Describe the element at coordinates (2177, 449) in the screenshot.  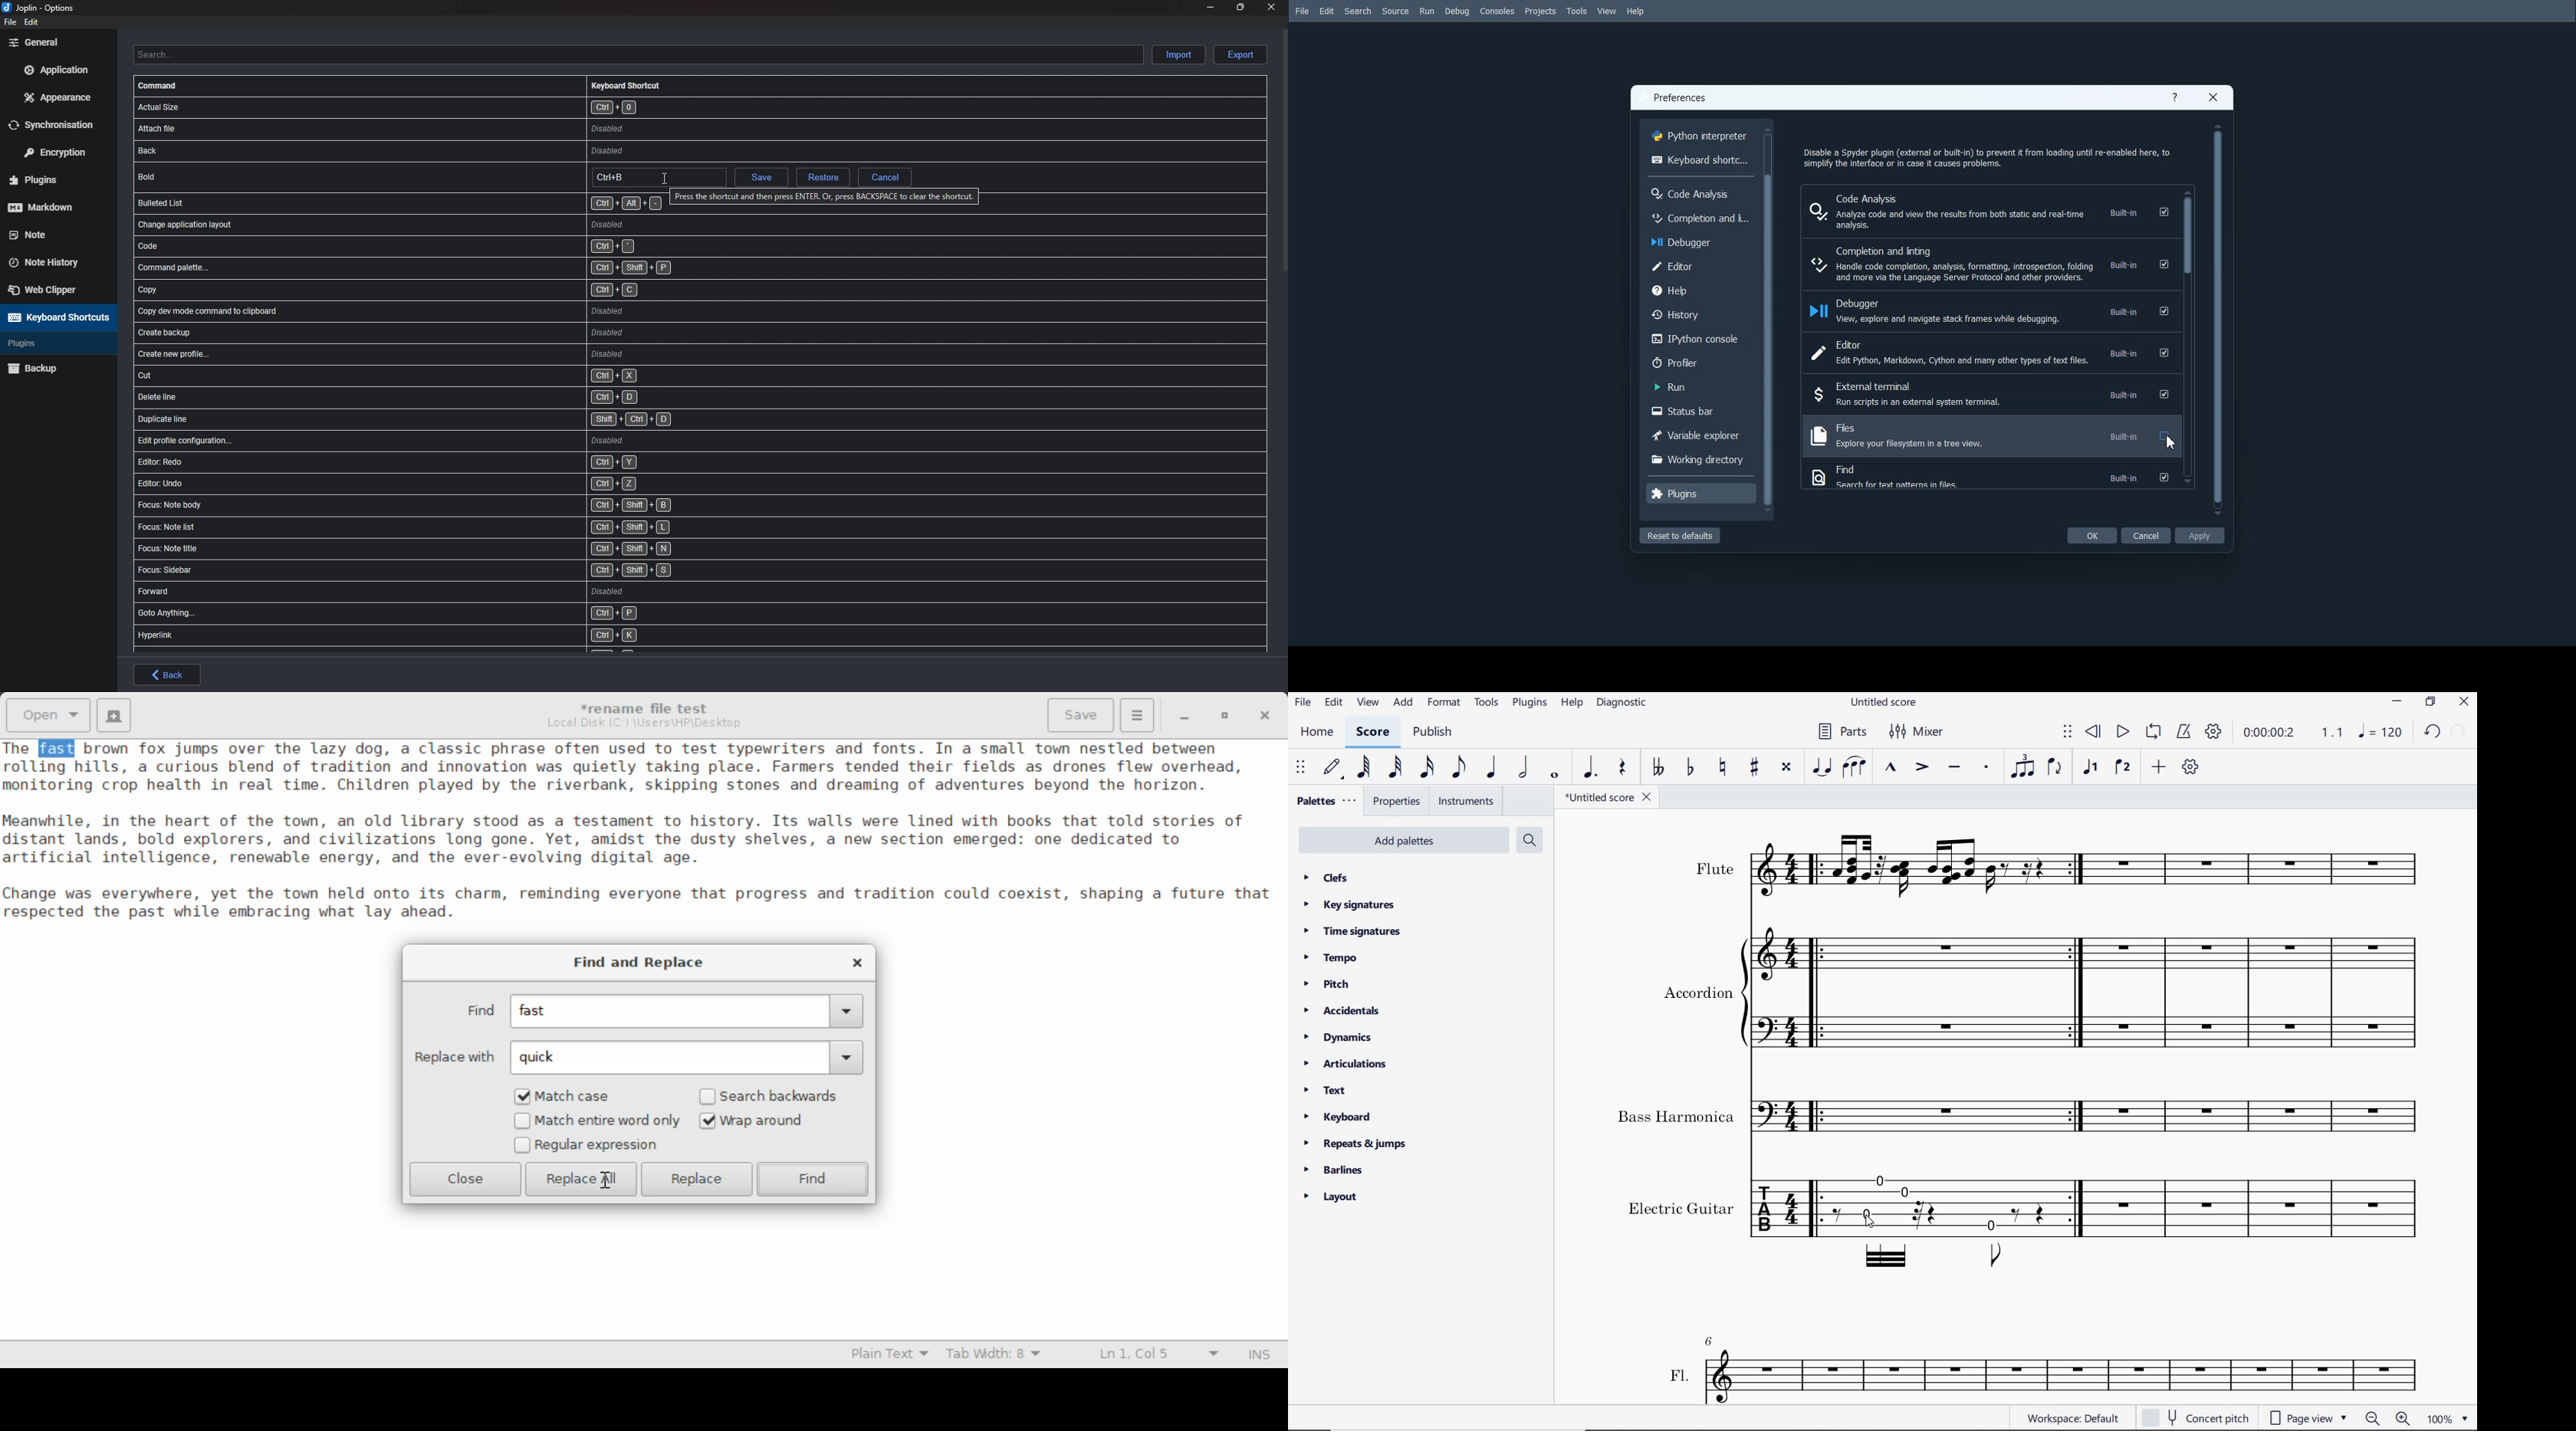
I see `cursor` at that location.